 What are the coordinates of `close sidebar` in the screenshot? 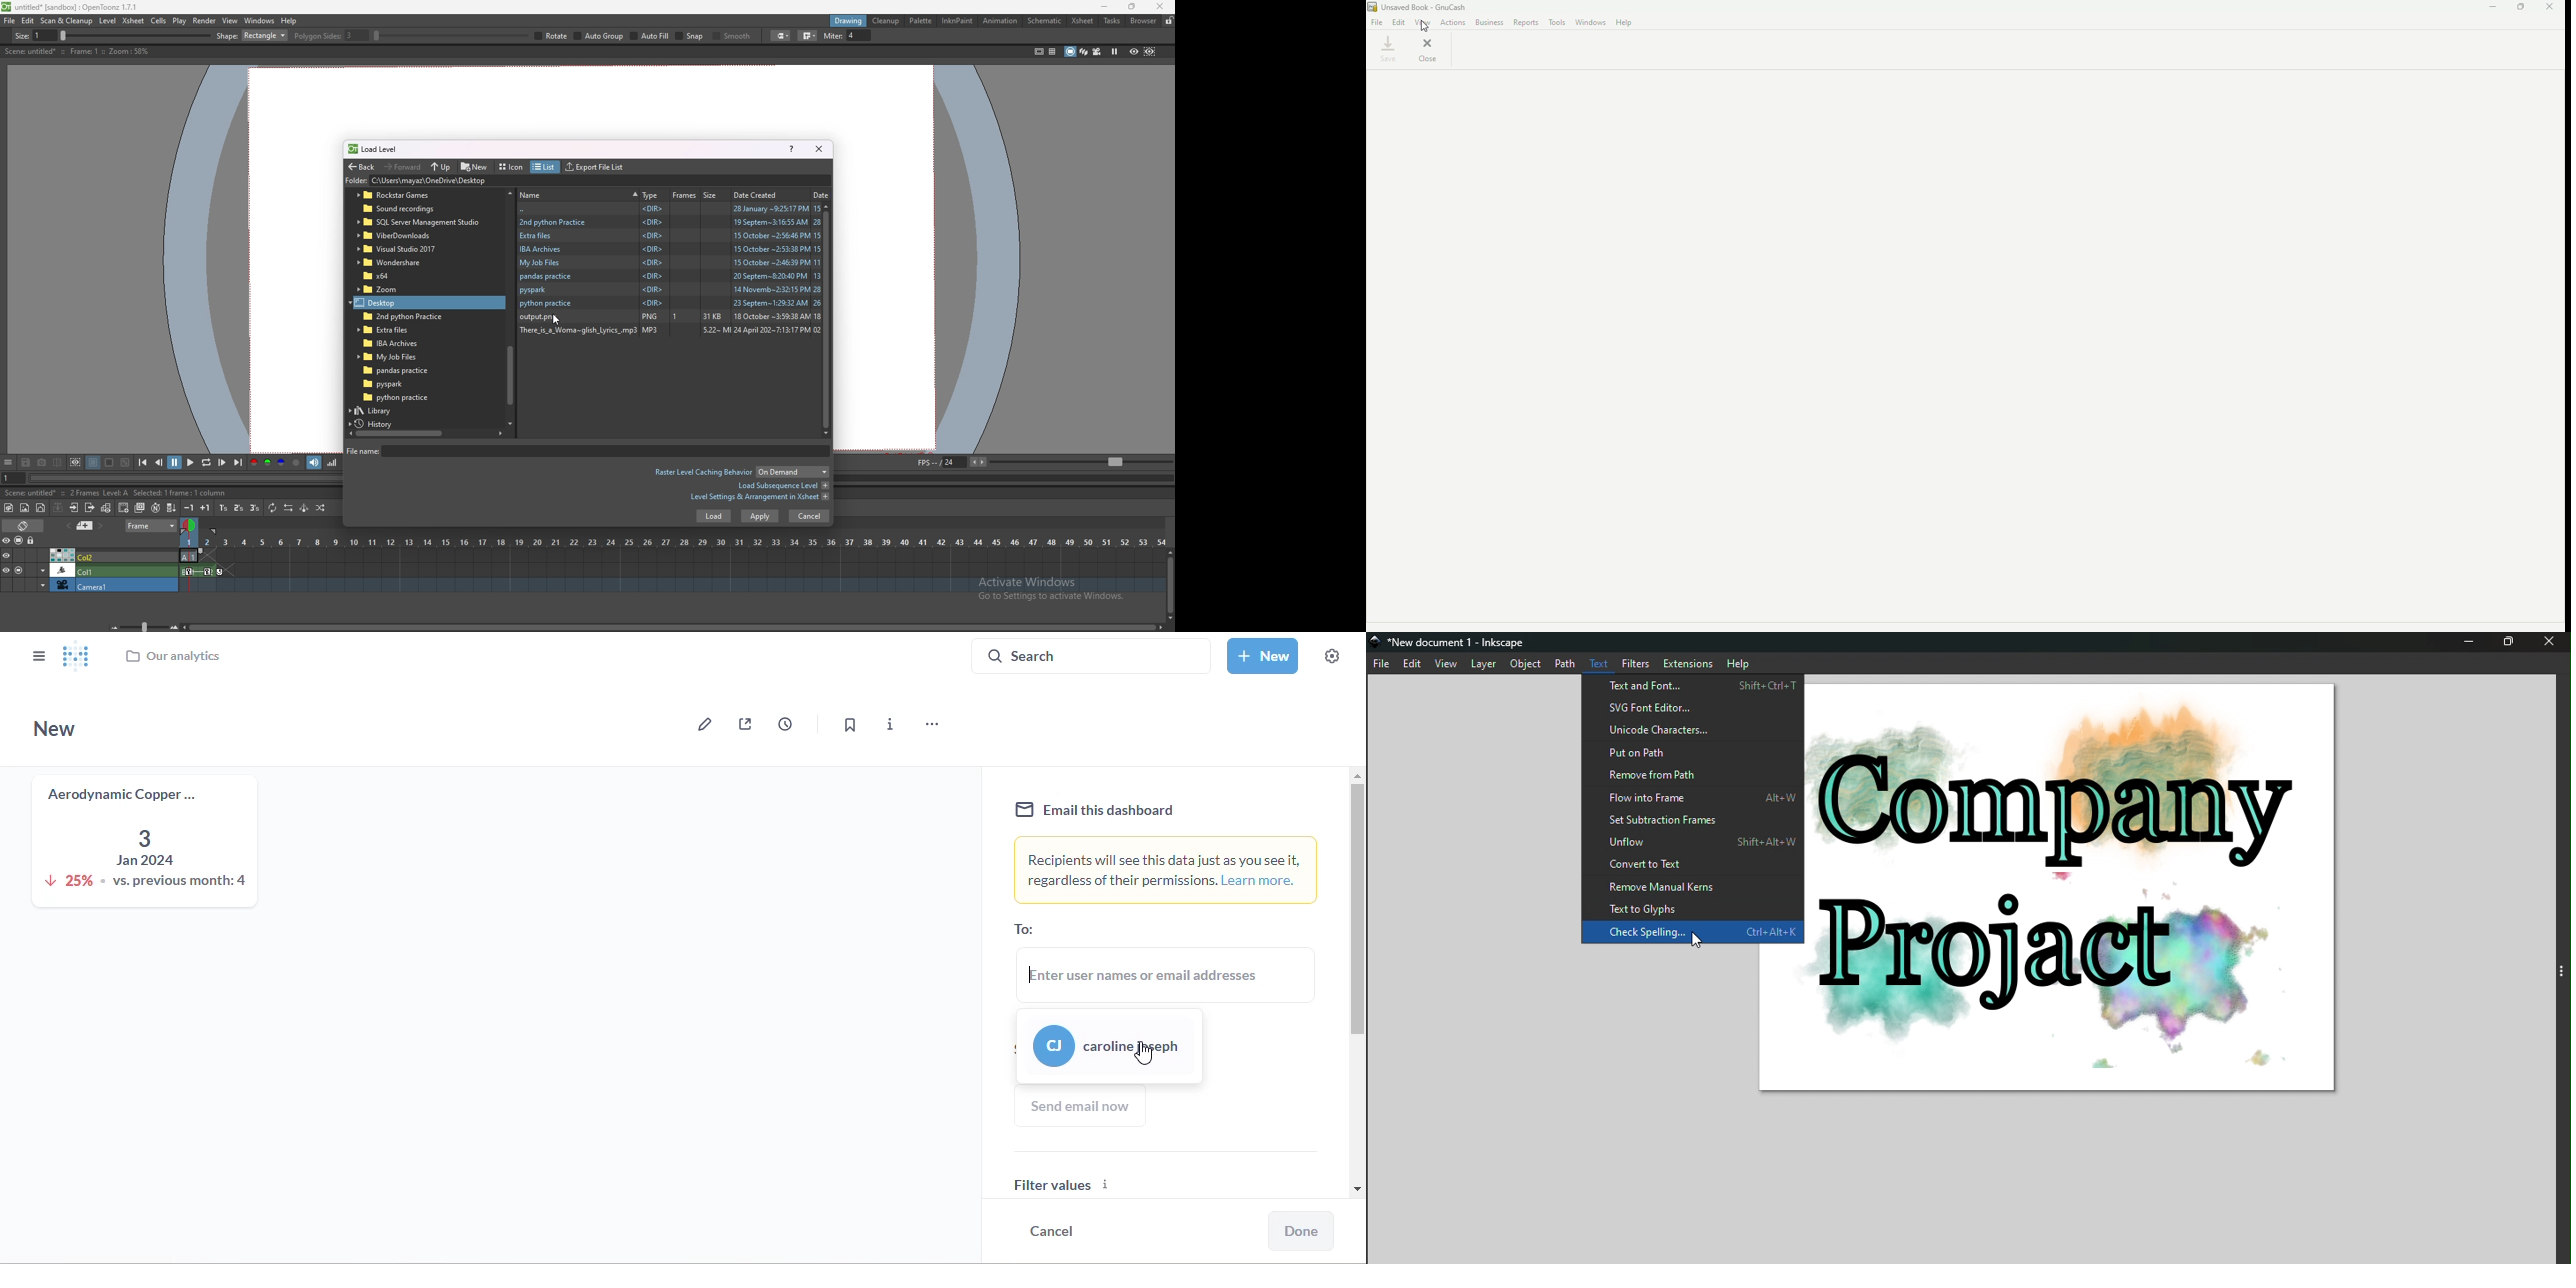 It's located at (39, 655).